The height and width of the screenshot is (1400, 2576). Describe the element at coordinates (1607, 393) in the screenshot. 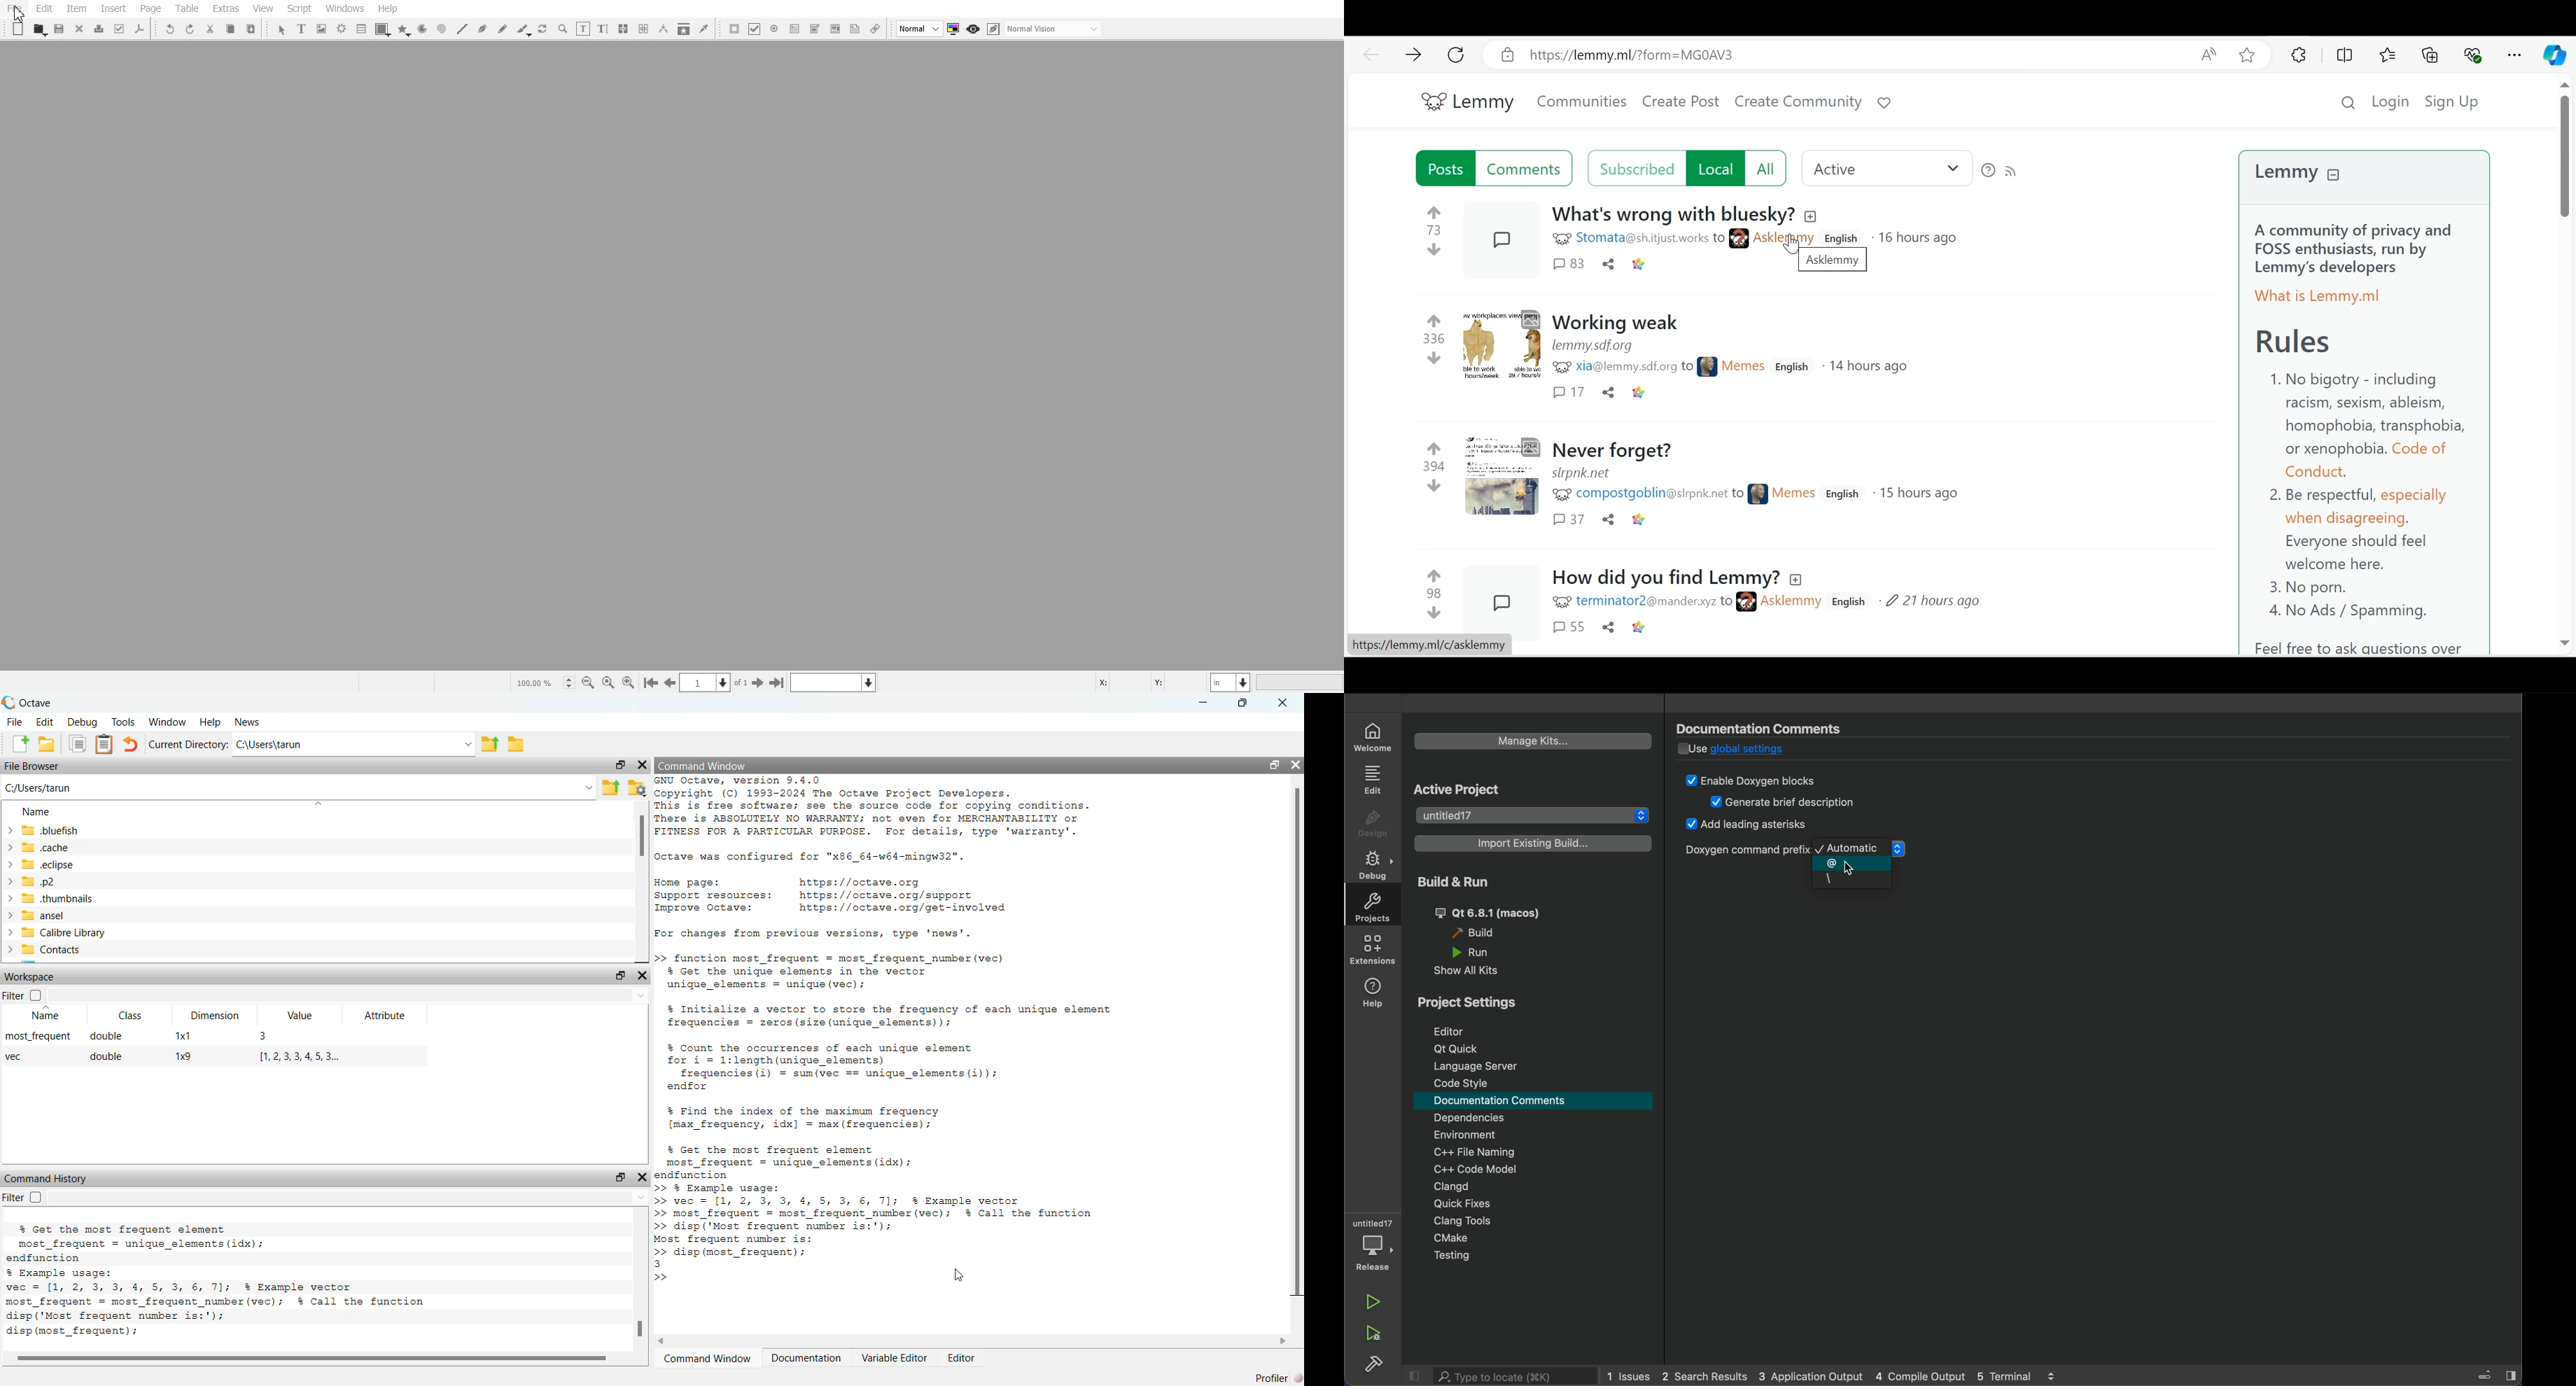

I see `Share` at that location.